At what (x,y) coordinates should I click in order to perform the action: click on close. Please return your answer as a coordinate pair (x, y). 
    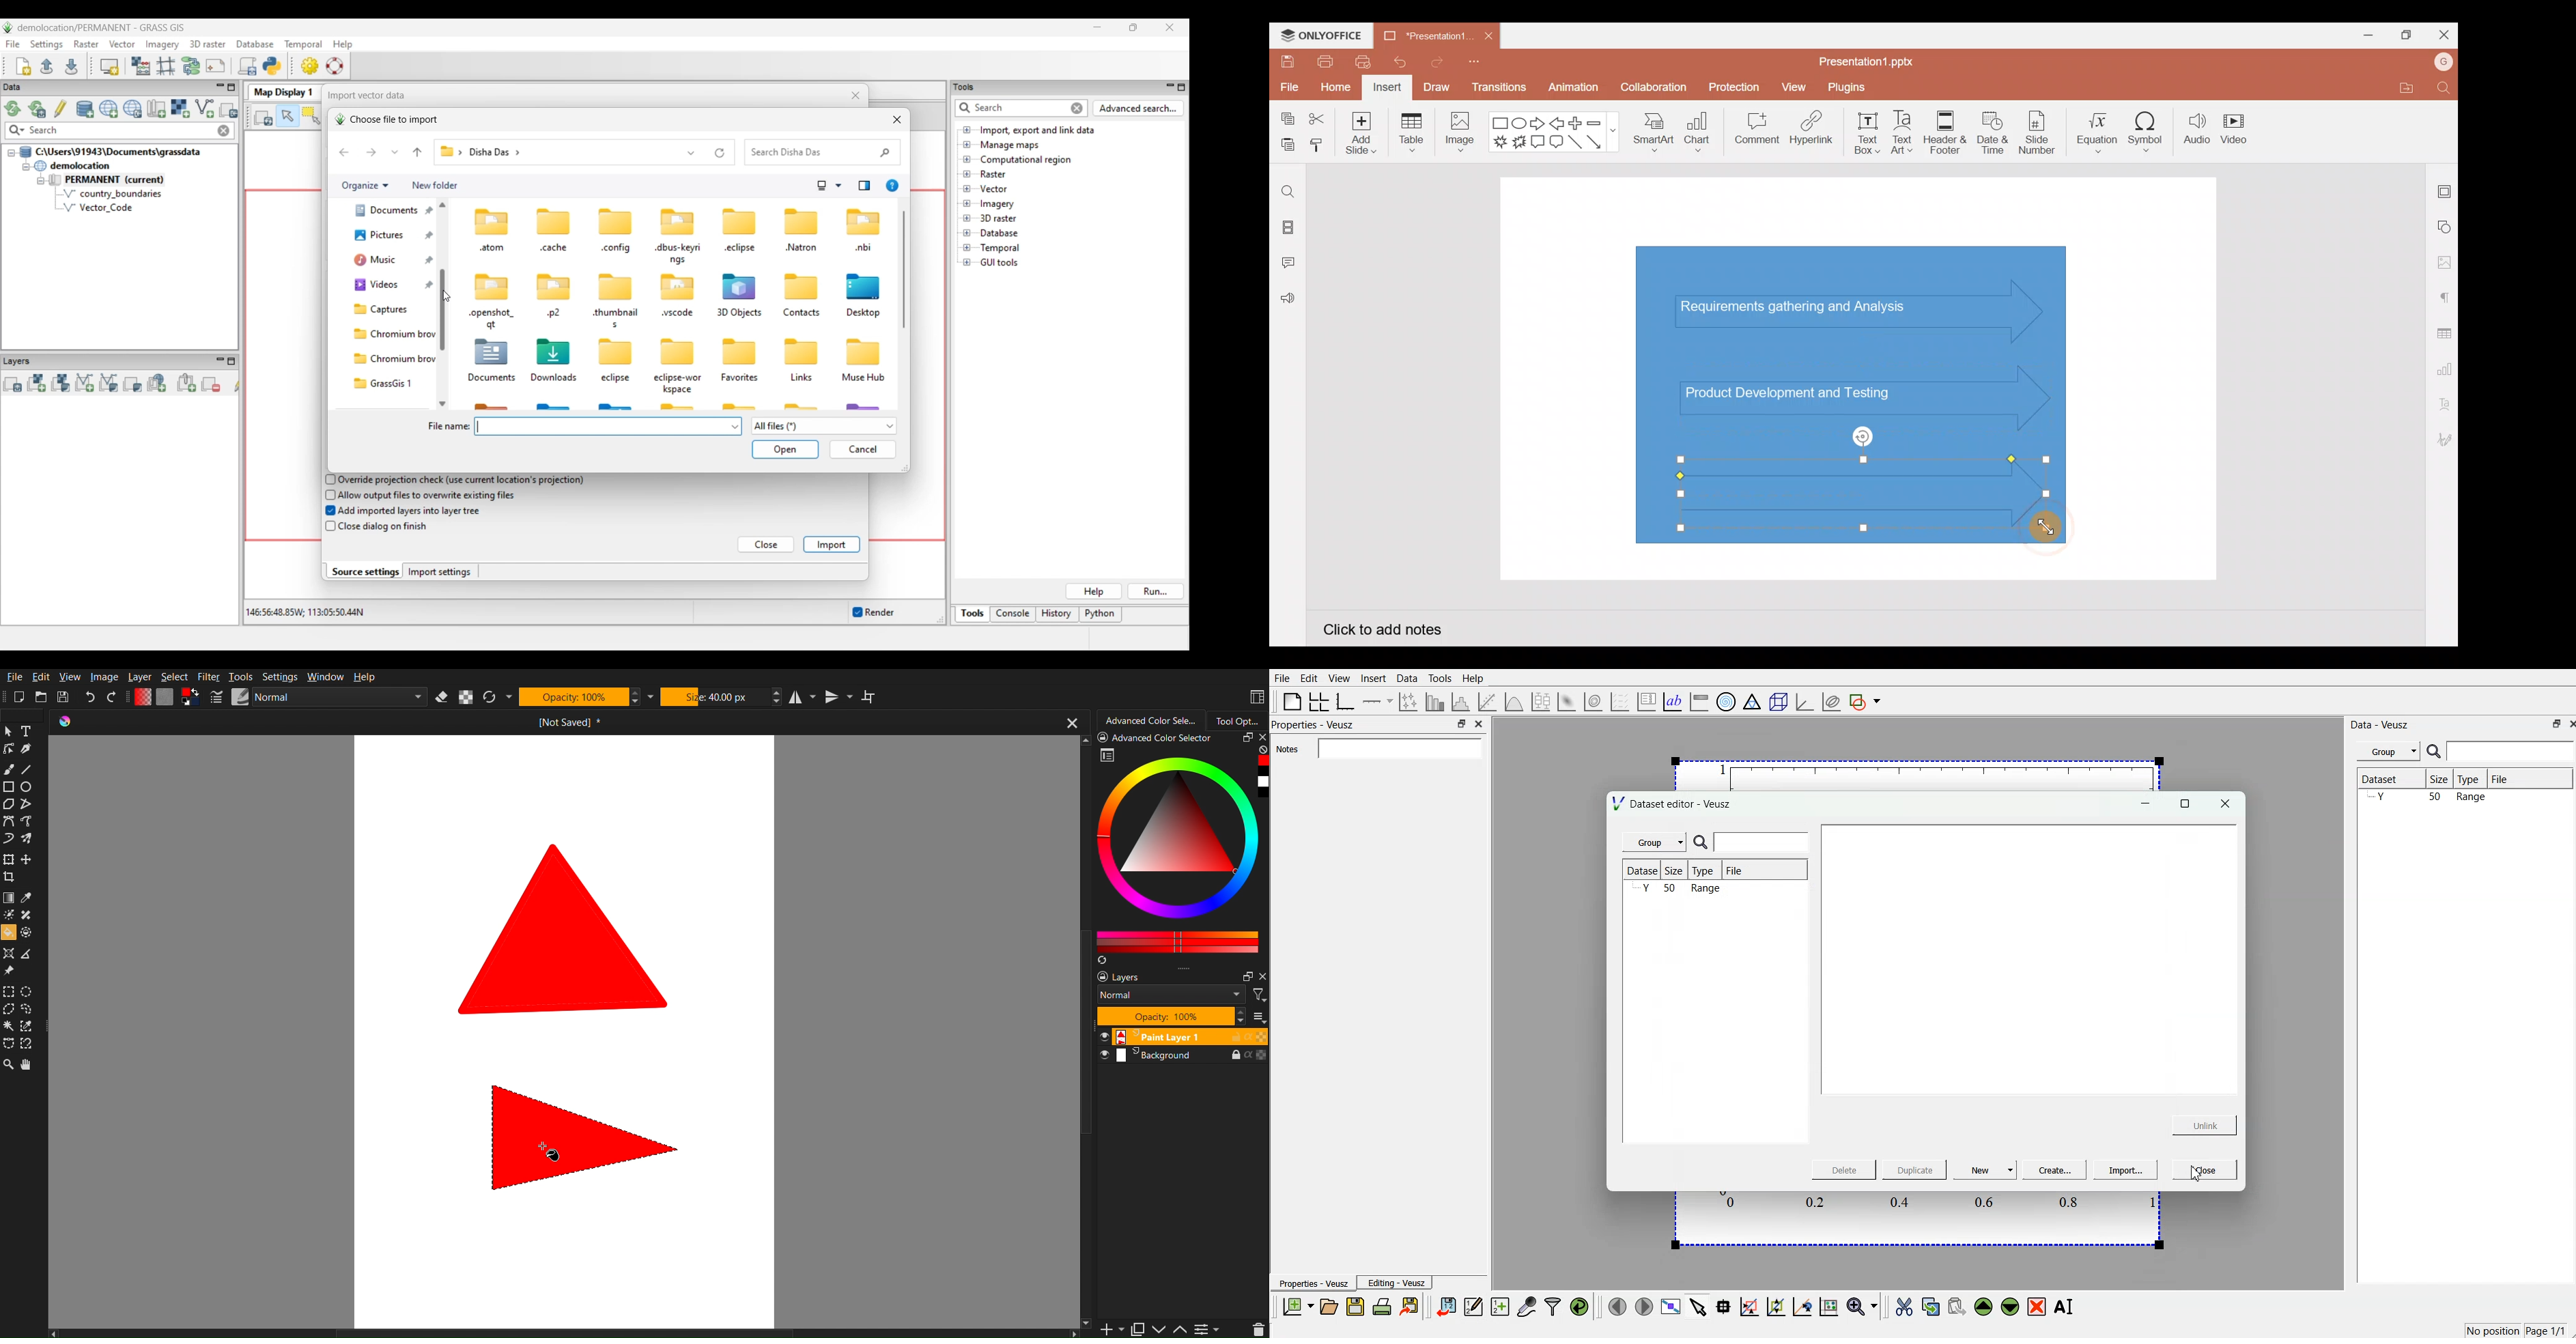
    Looking at the image, I should click on (2568, 724).